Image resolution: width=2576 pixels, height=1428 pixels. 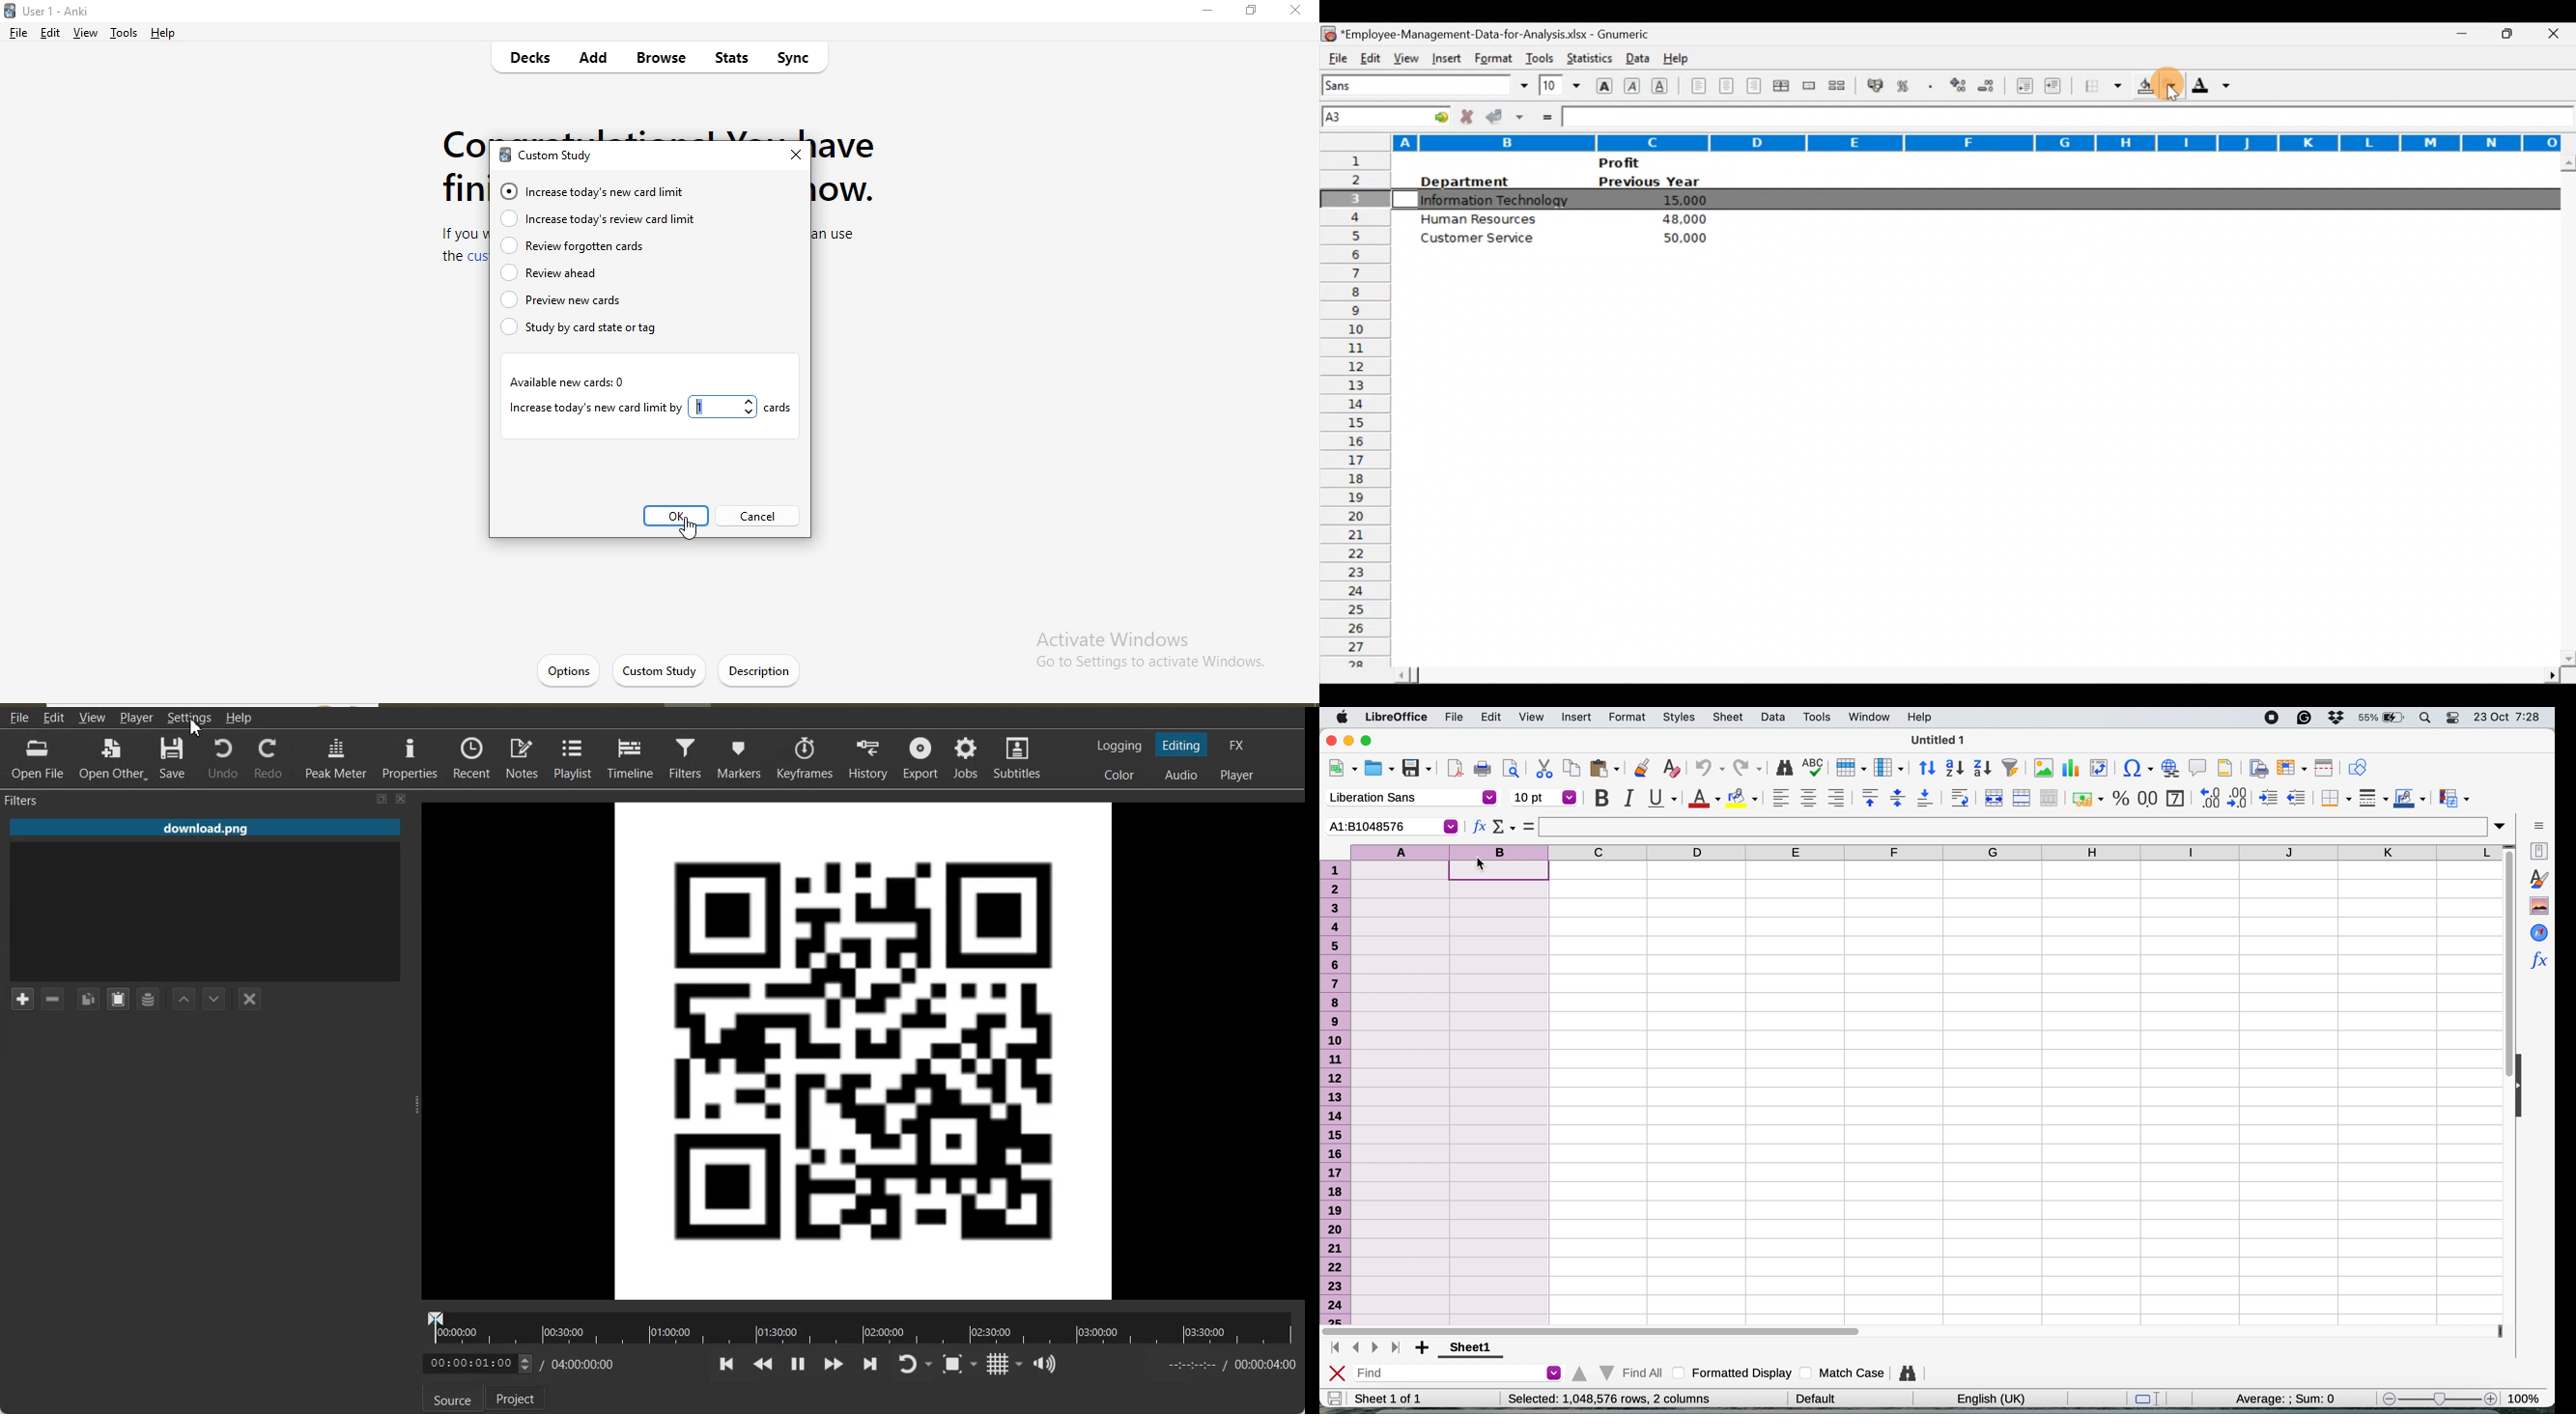 I want to click on Cells, so click(x=1965, y=463).